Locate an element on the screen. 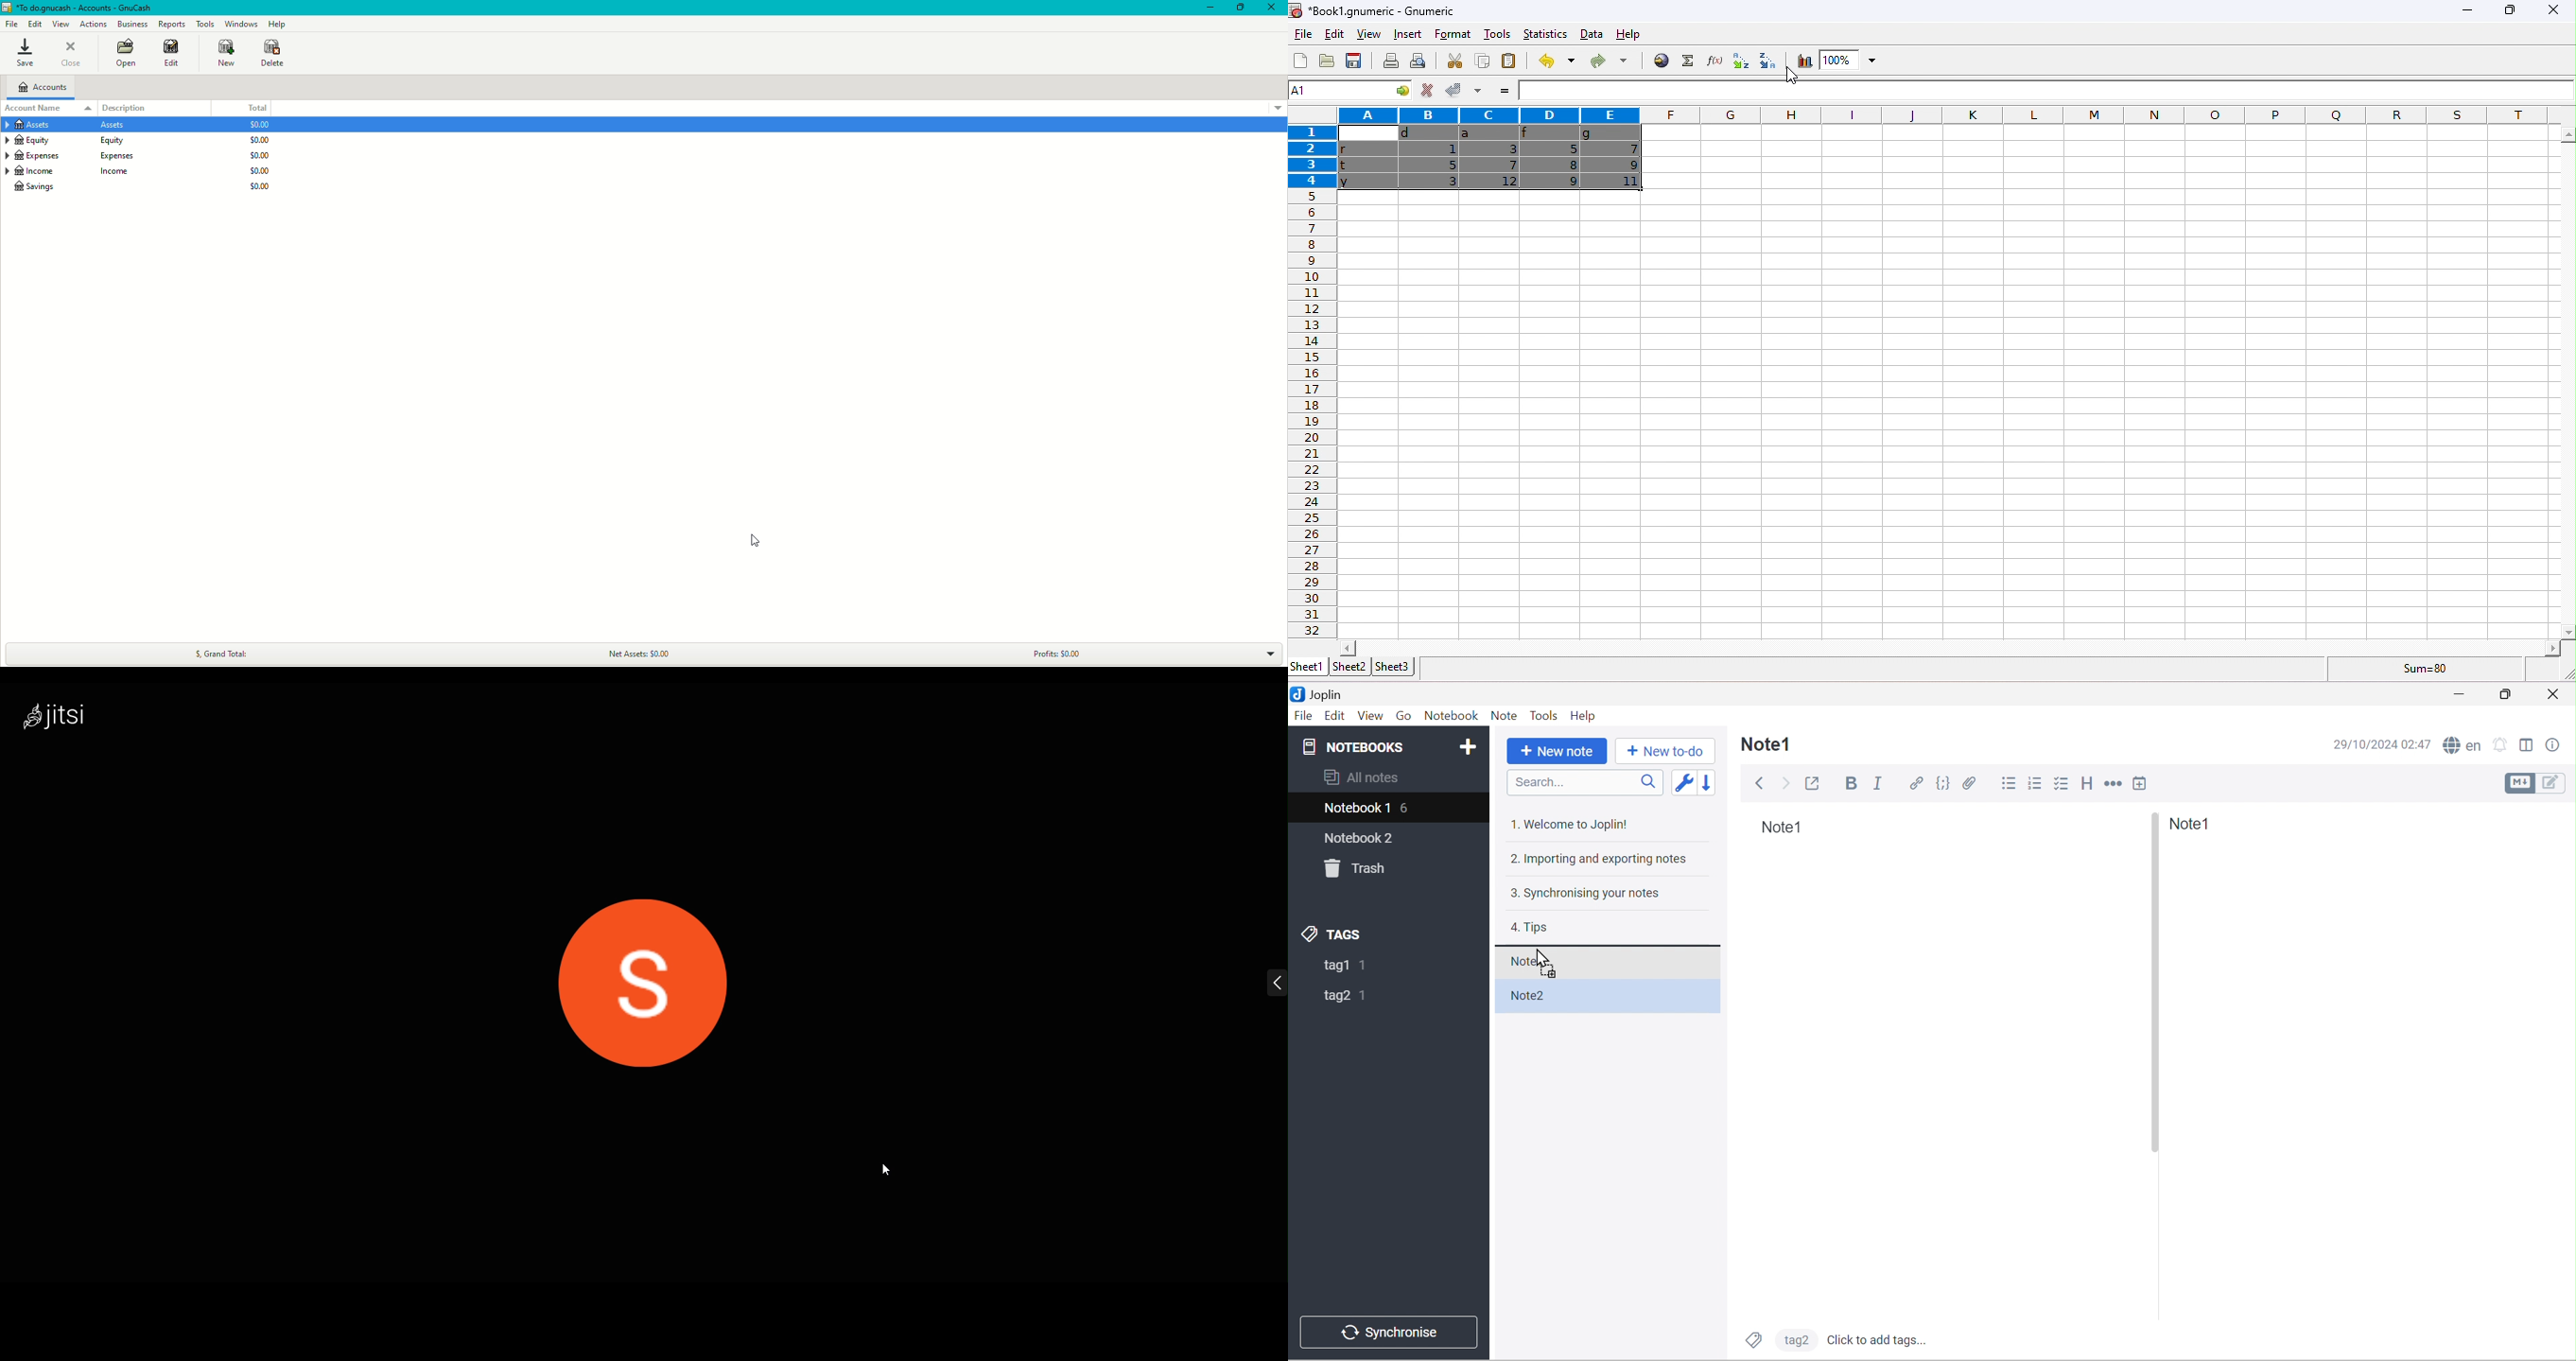 The width and height of the screenshot is (2576, 1372). 6 is located at coordinates (1408, 808).